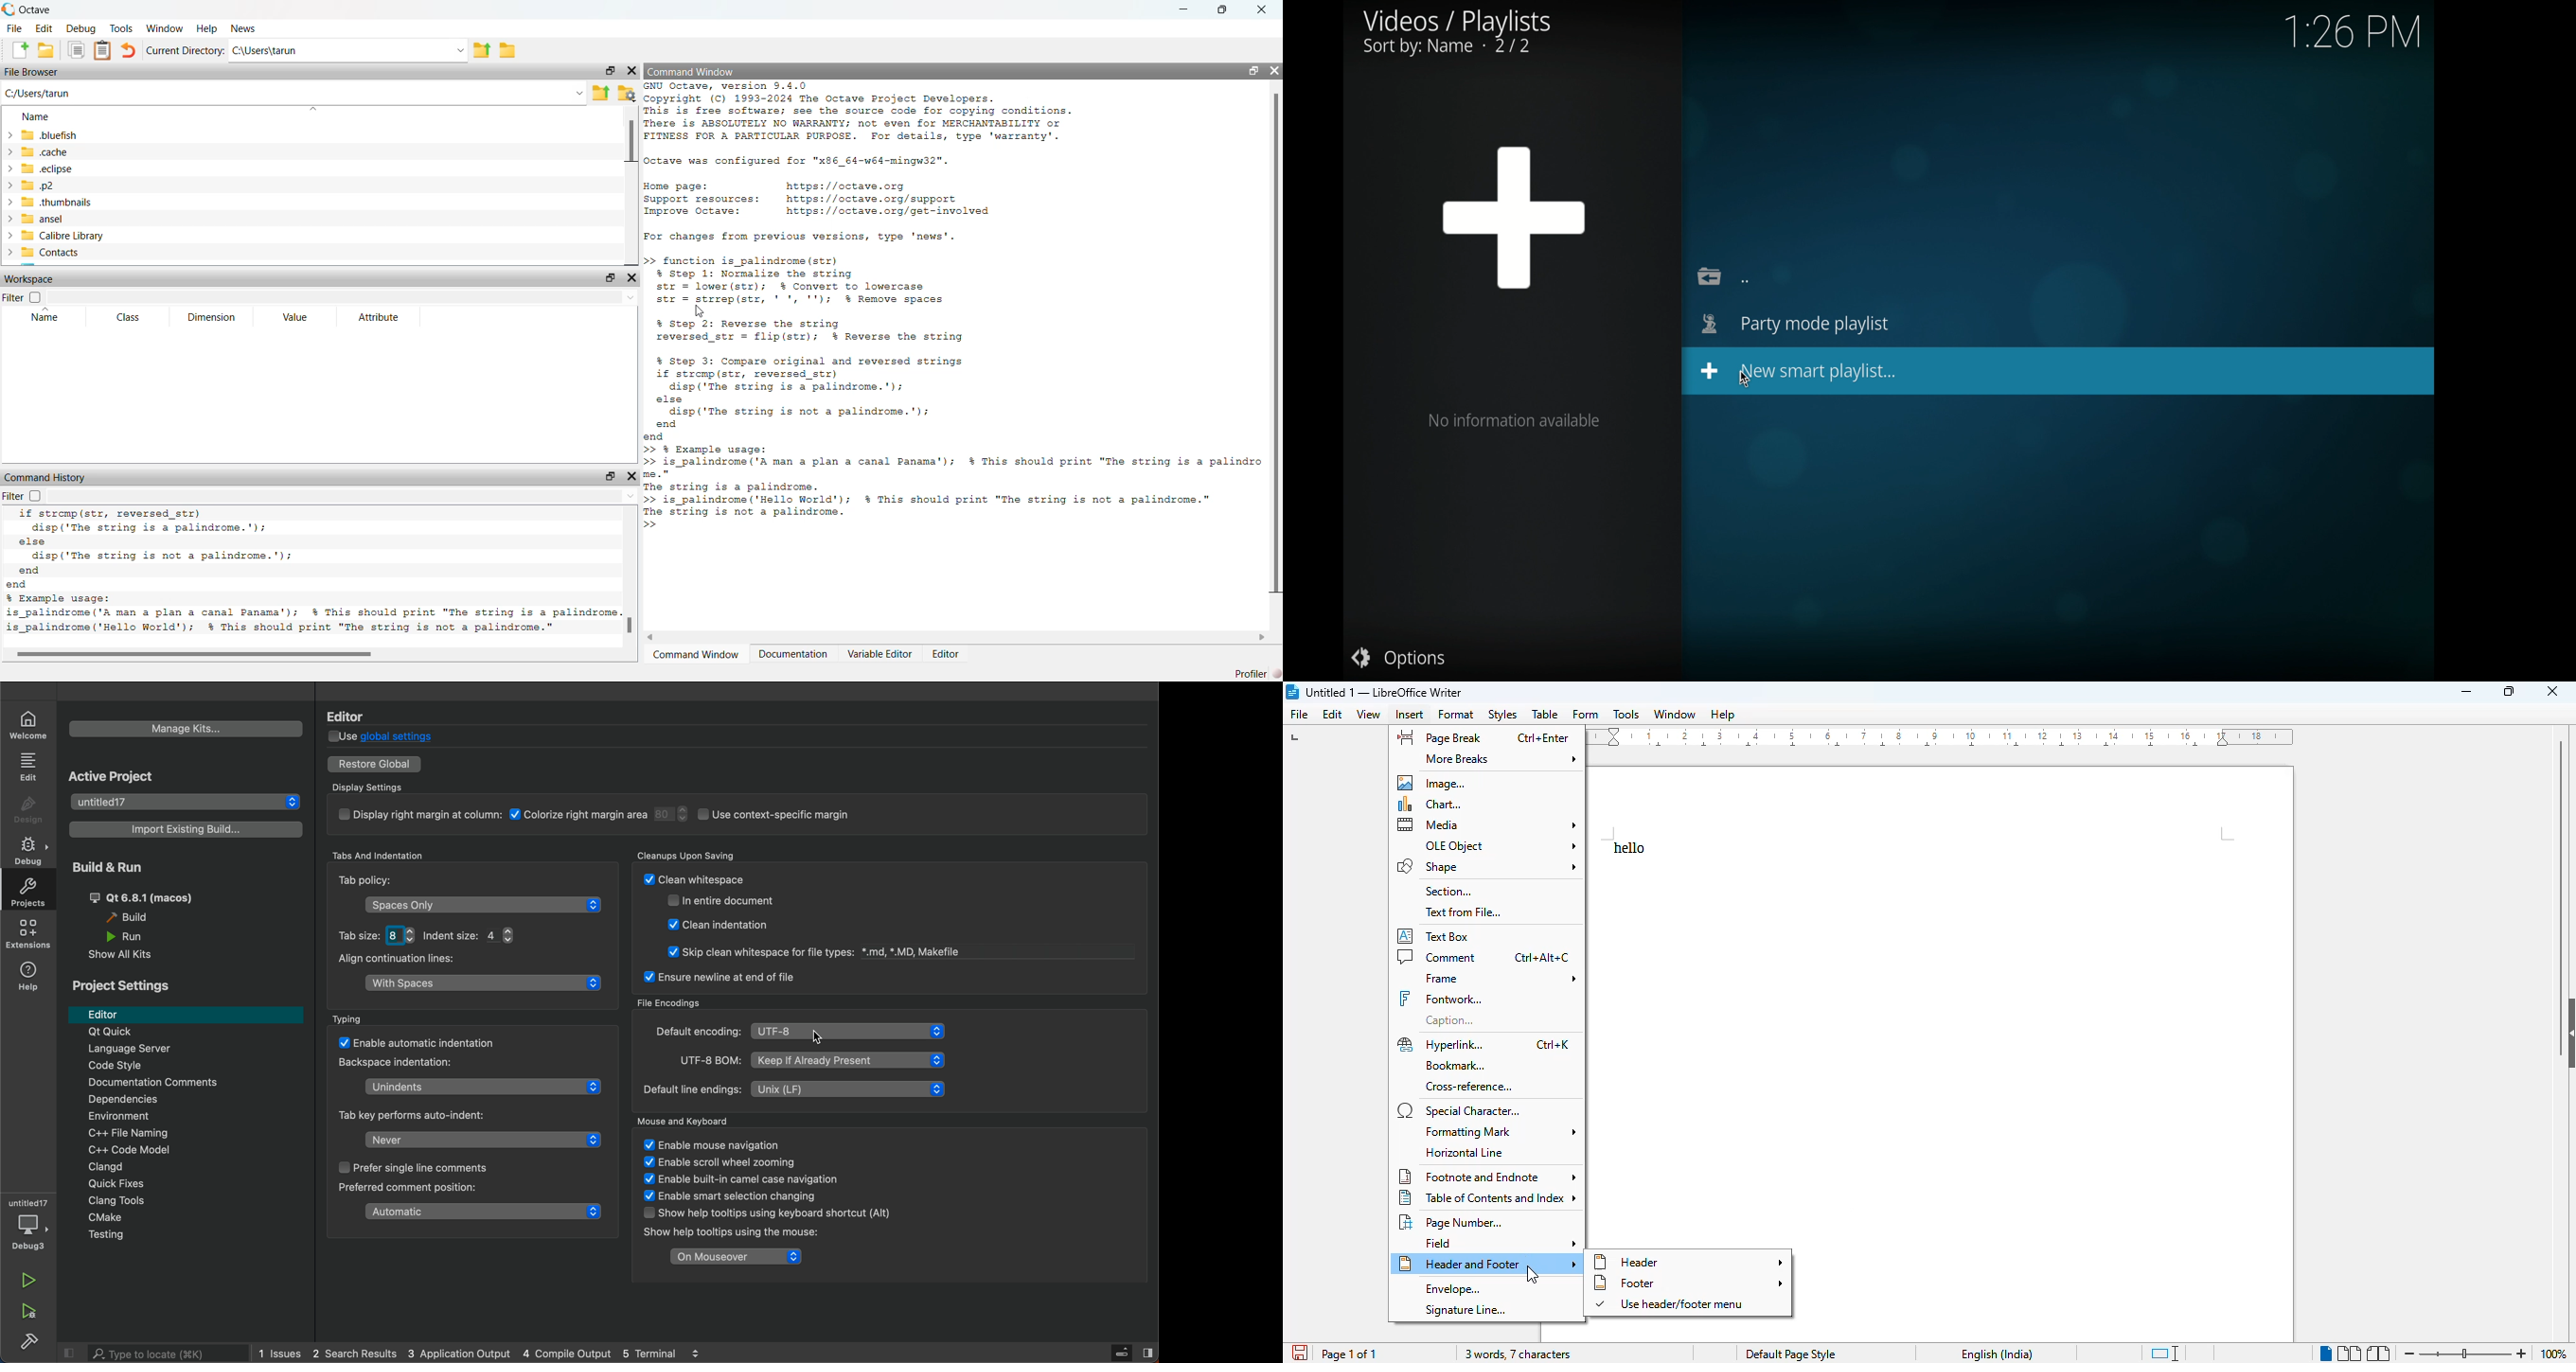  I want to click on File Encodings, so click(672, 1004).